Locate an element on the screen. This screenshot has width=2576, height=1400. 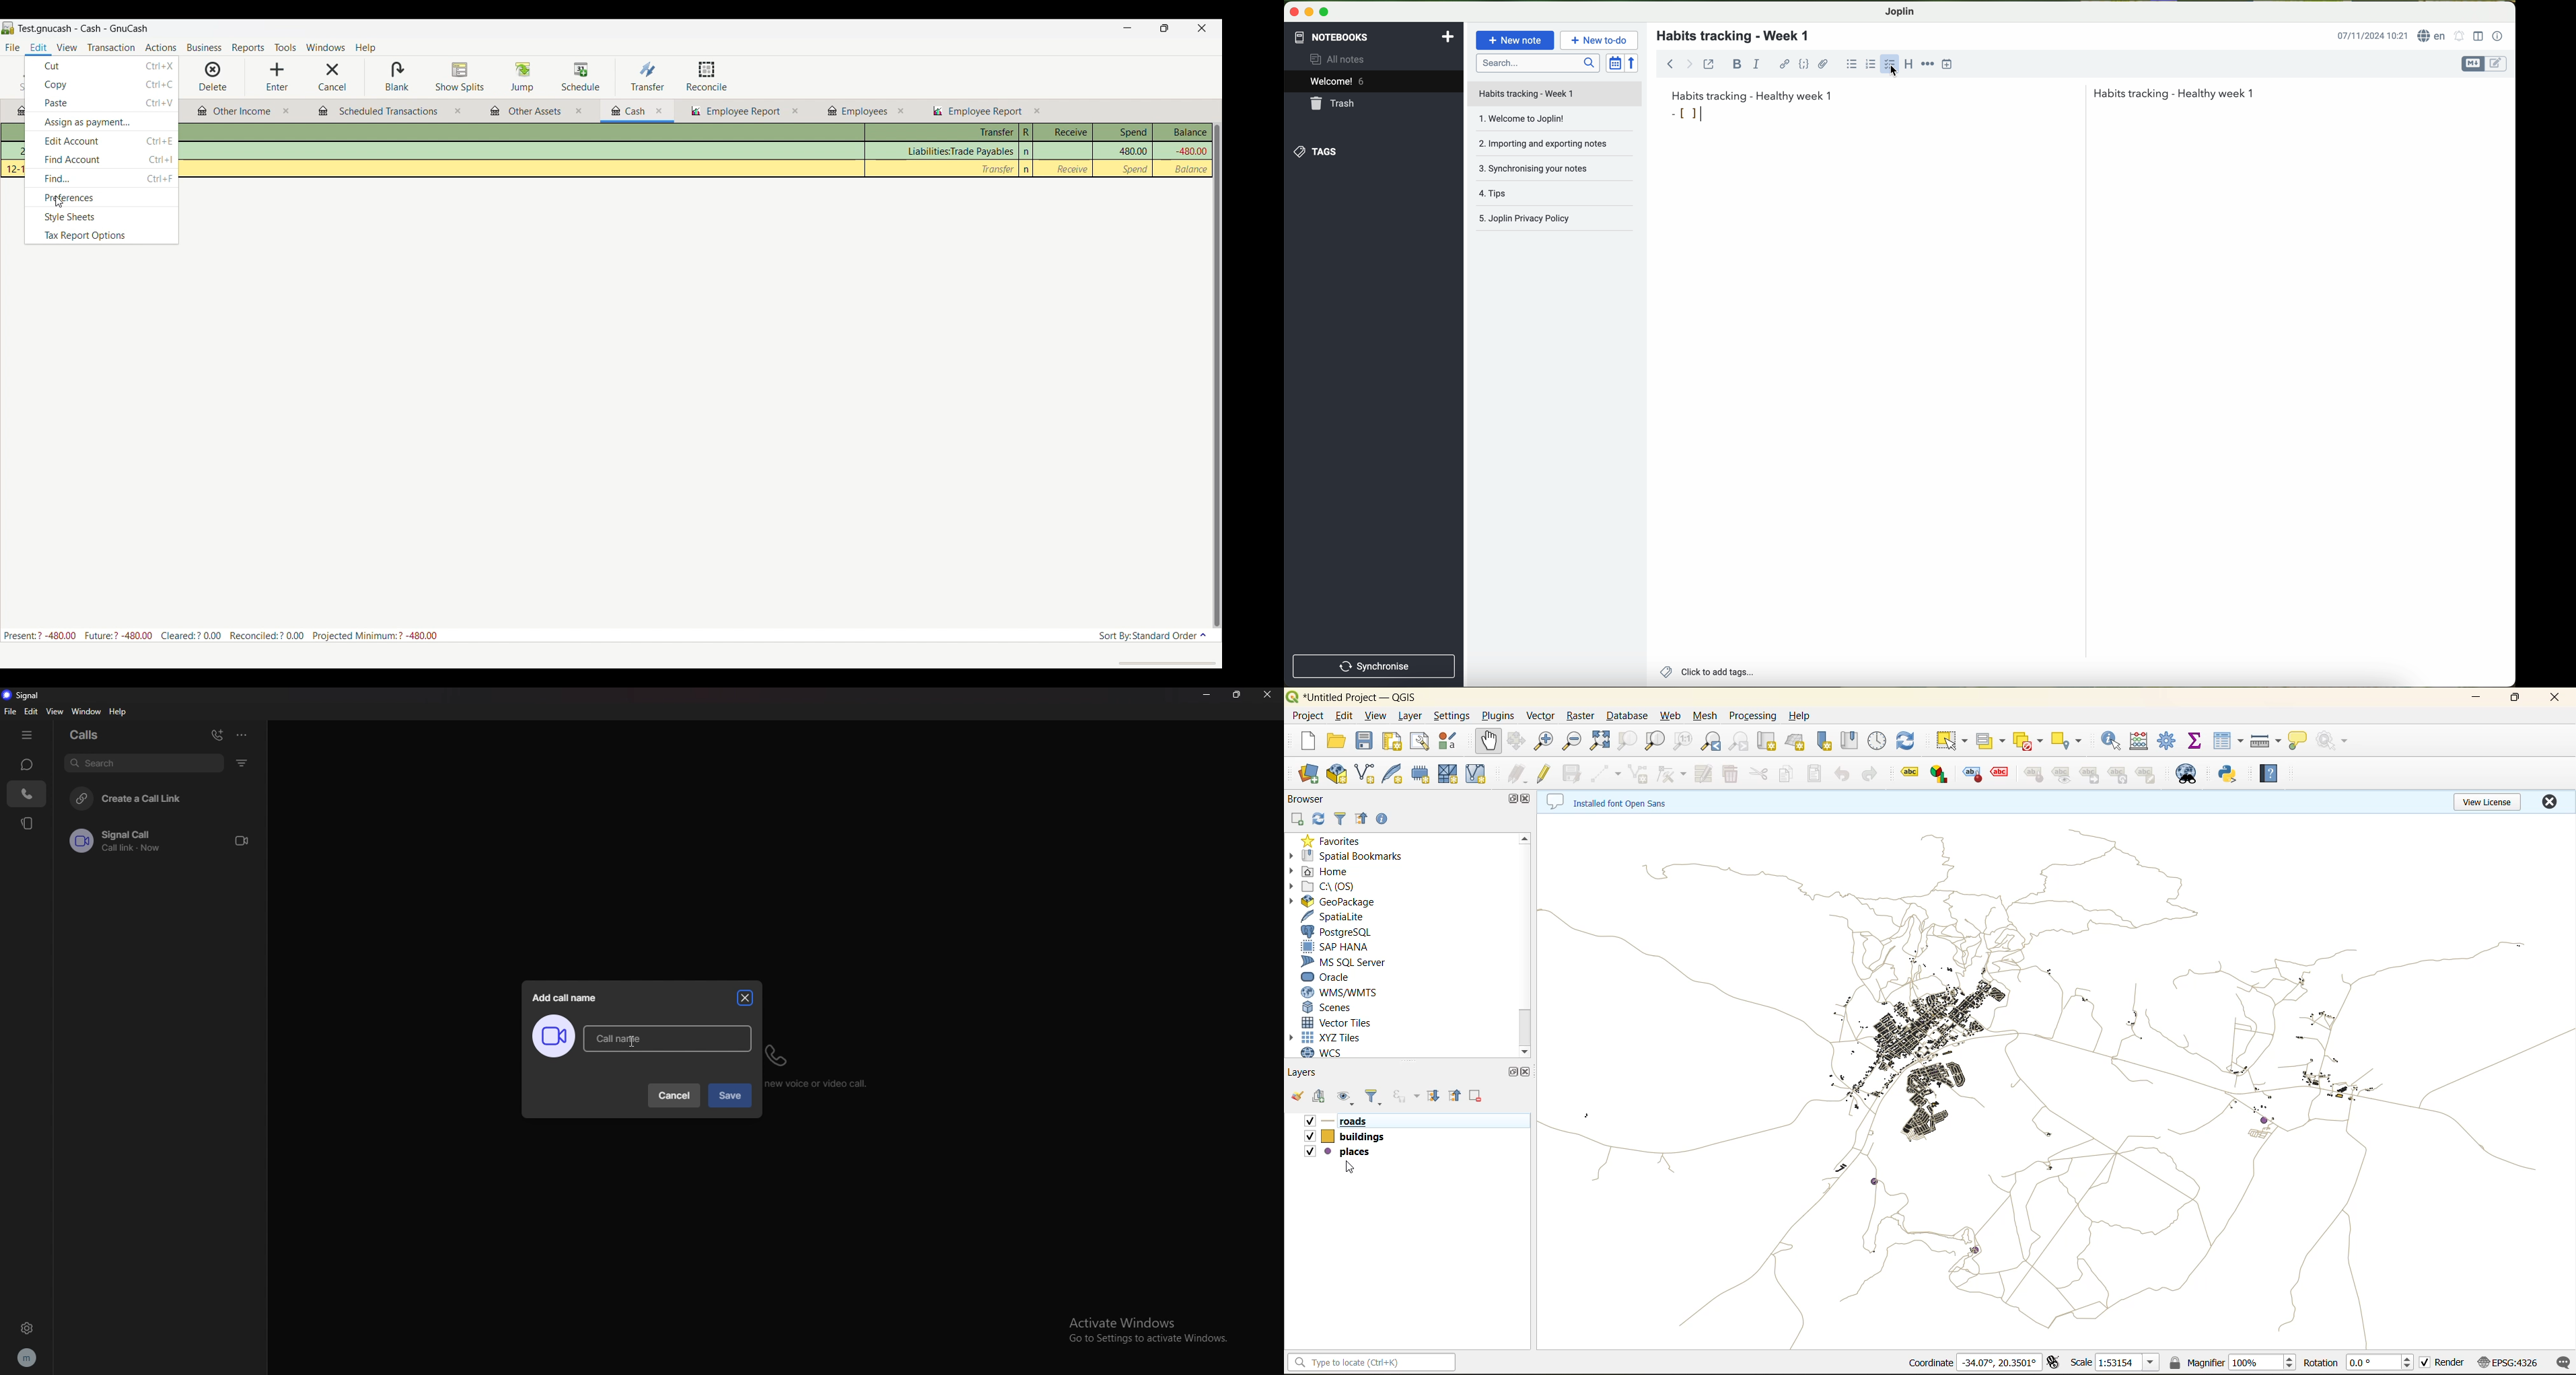
Show in smaller tab is located at coordinates (1165, 28).